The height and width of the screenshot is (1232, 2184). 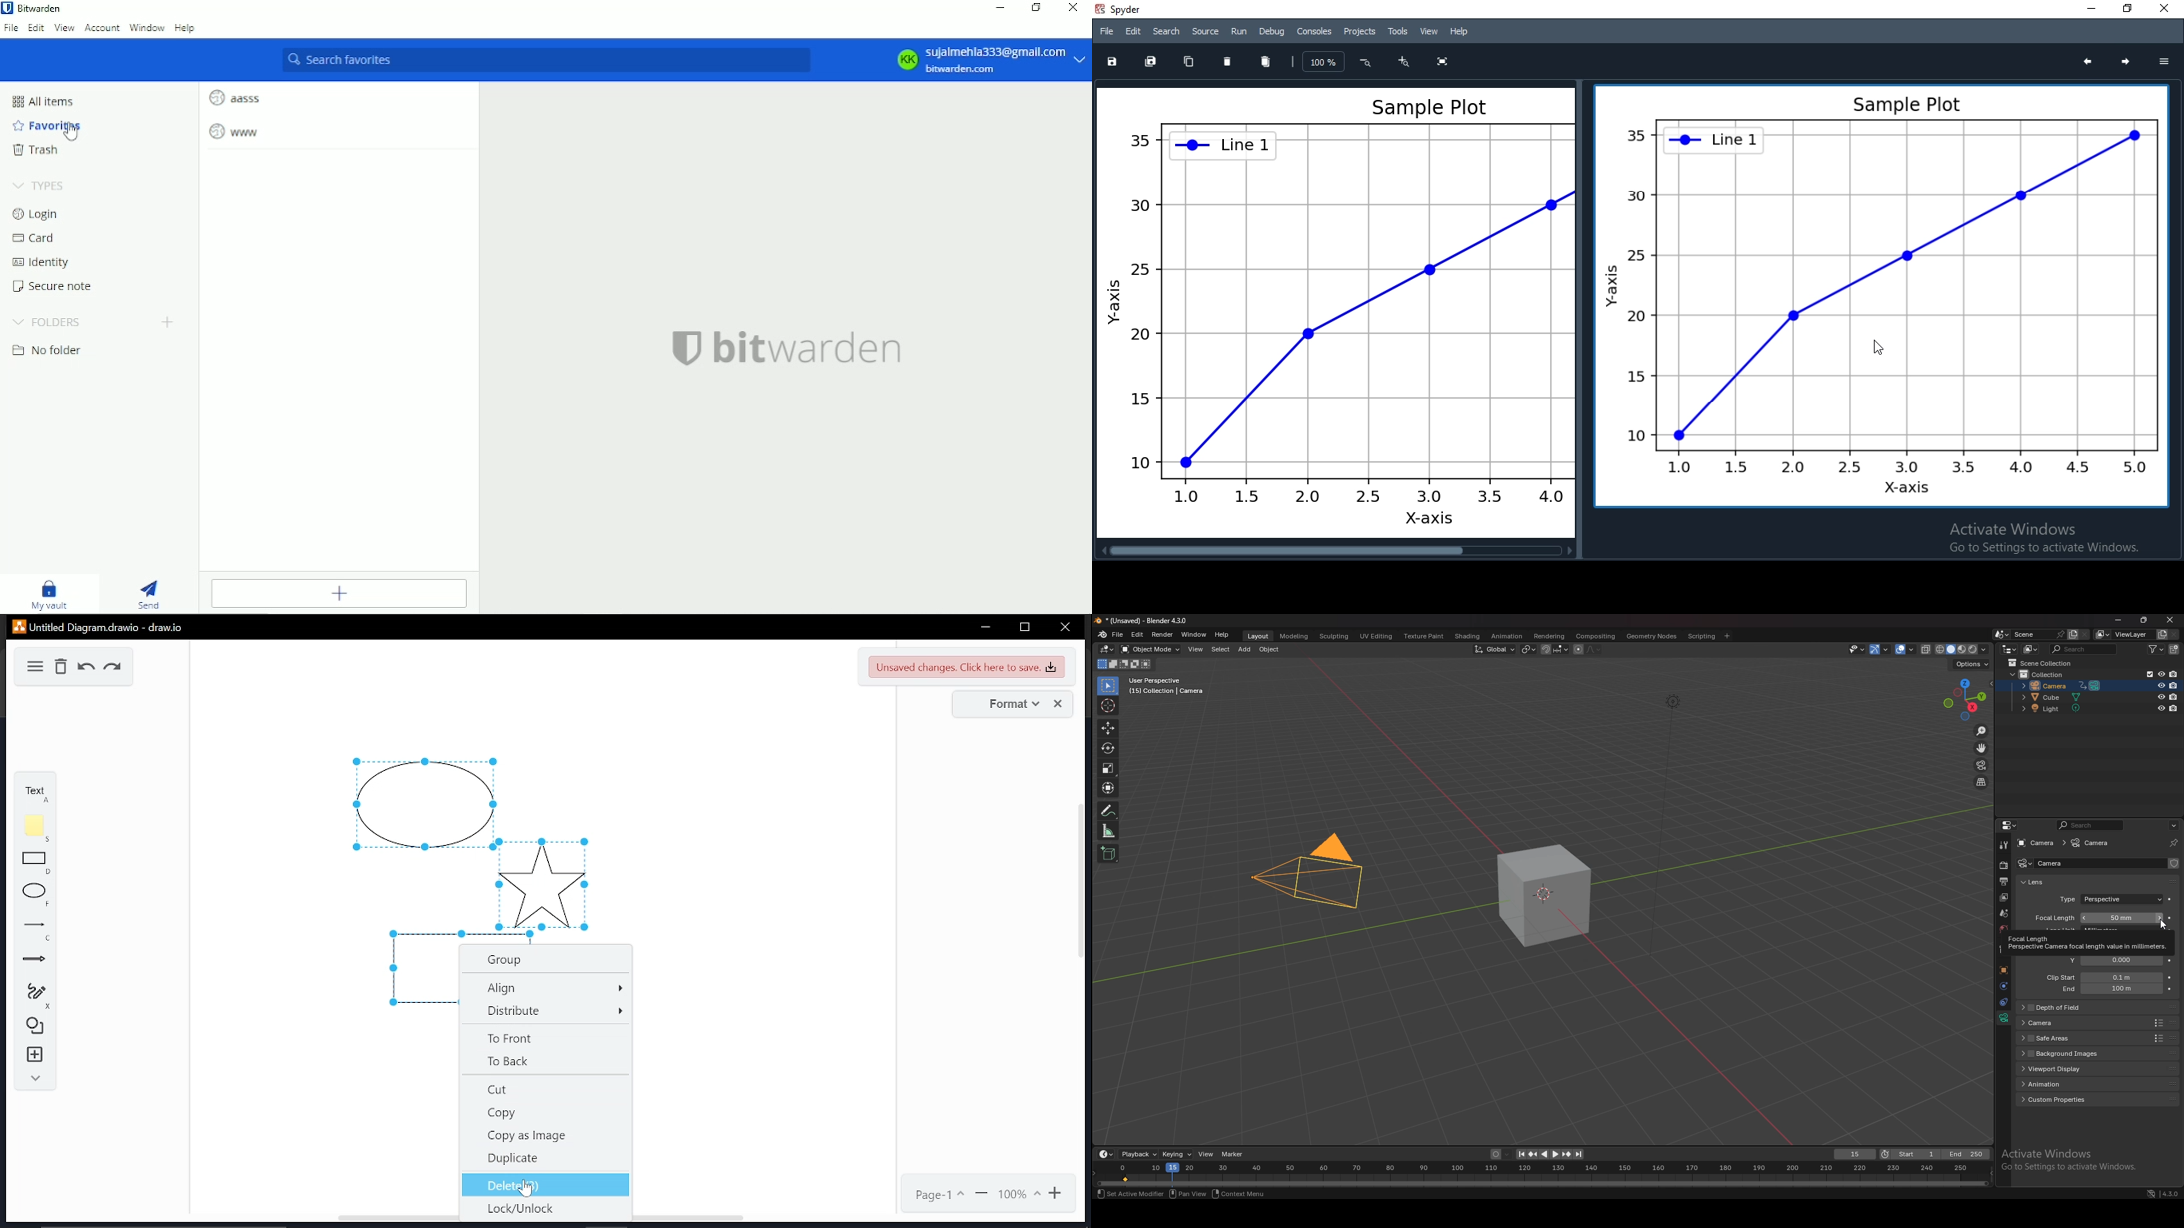 I want to click on redo, so click(x=113, y=669).